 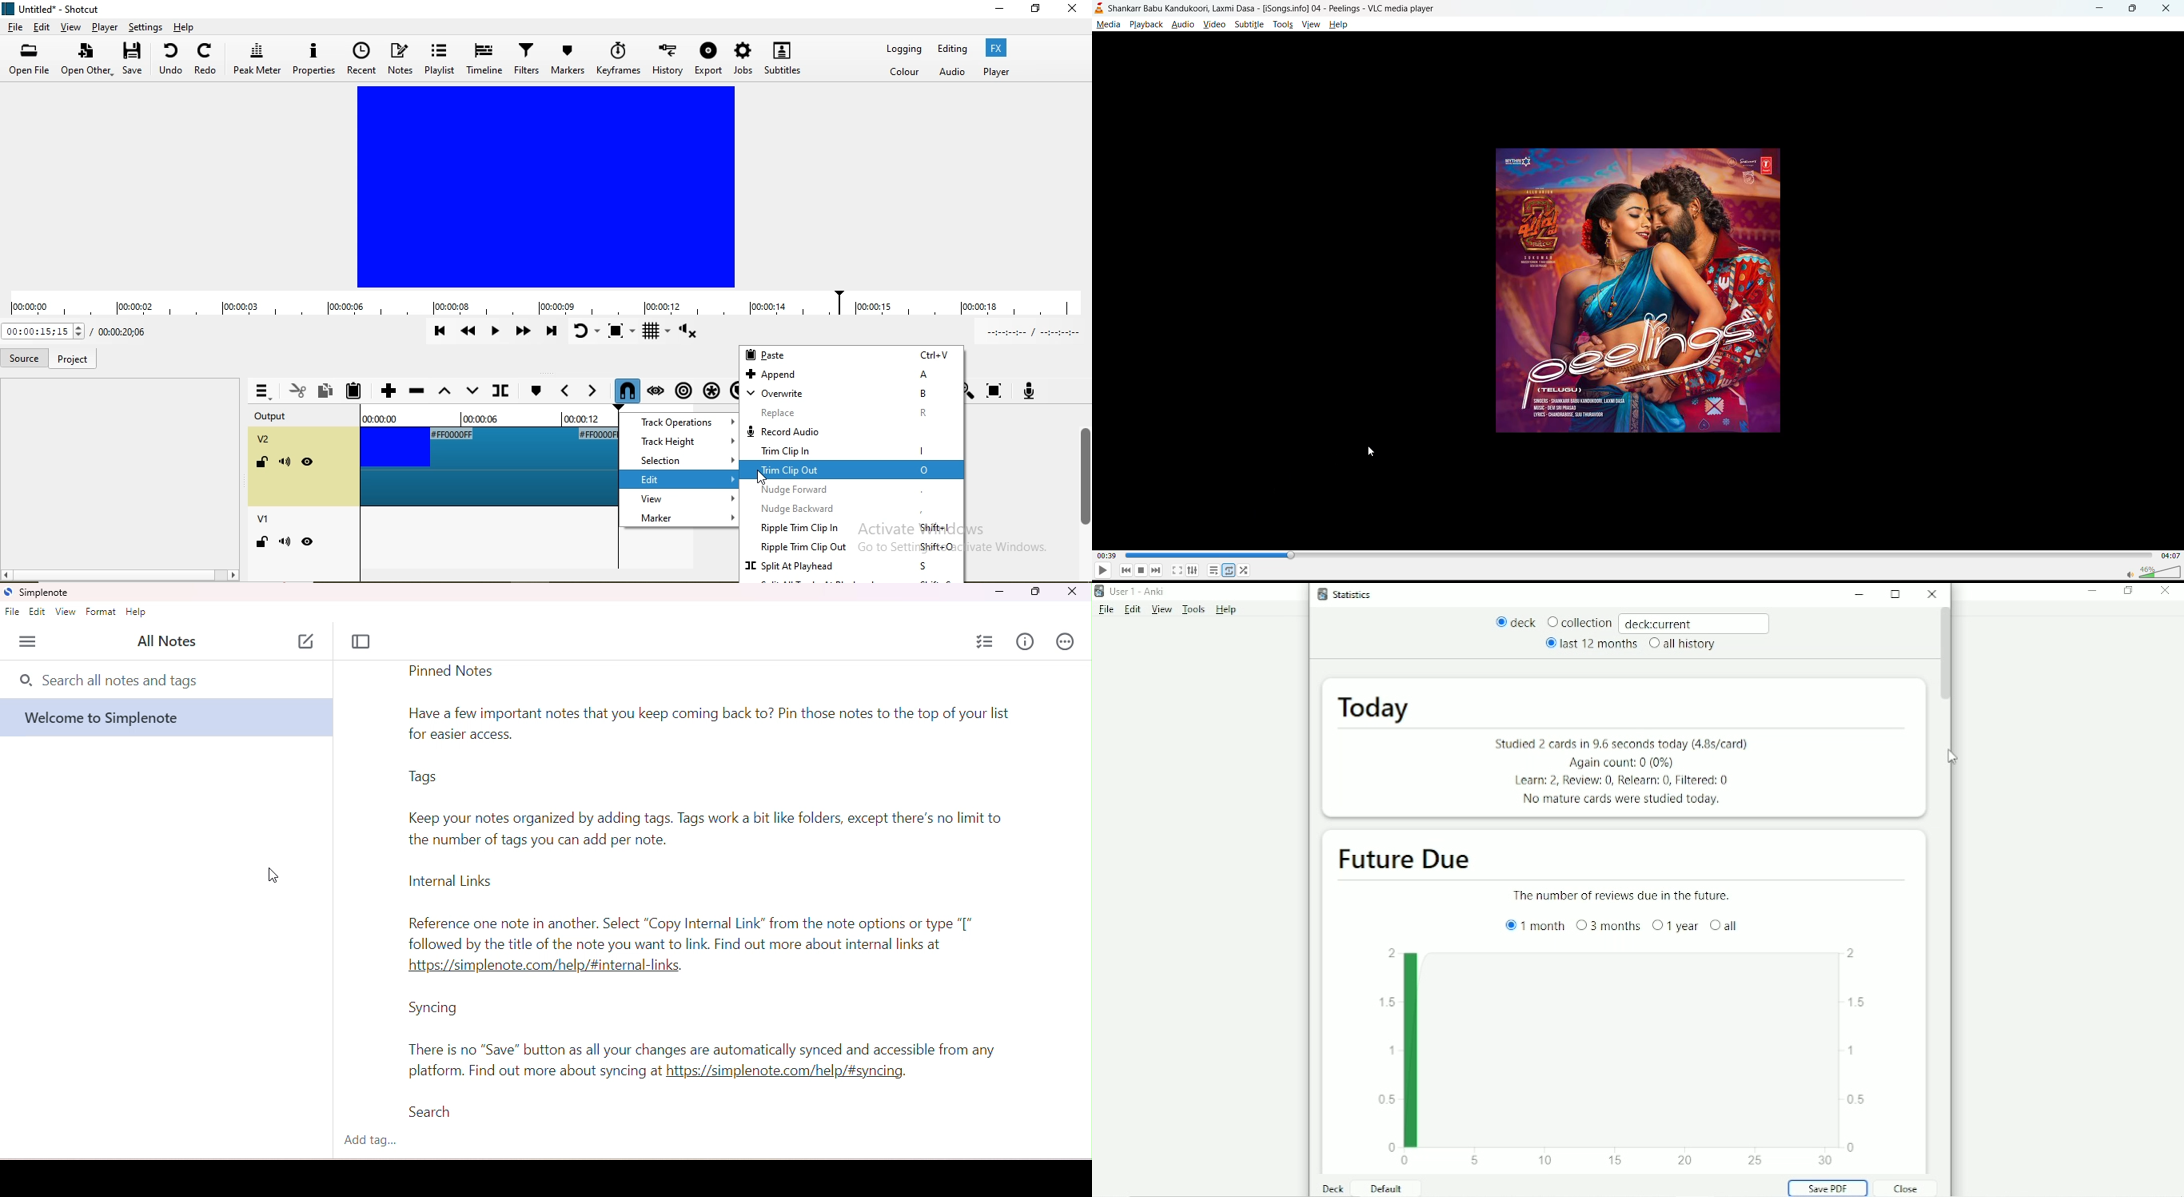 What do you see at coordinates (624, 391) in the screenshot?
I see `Snap` at bounding box center [624, 391].